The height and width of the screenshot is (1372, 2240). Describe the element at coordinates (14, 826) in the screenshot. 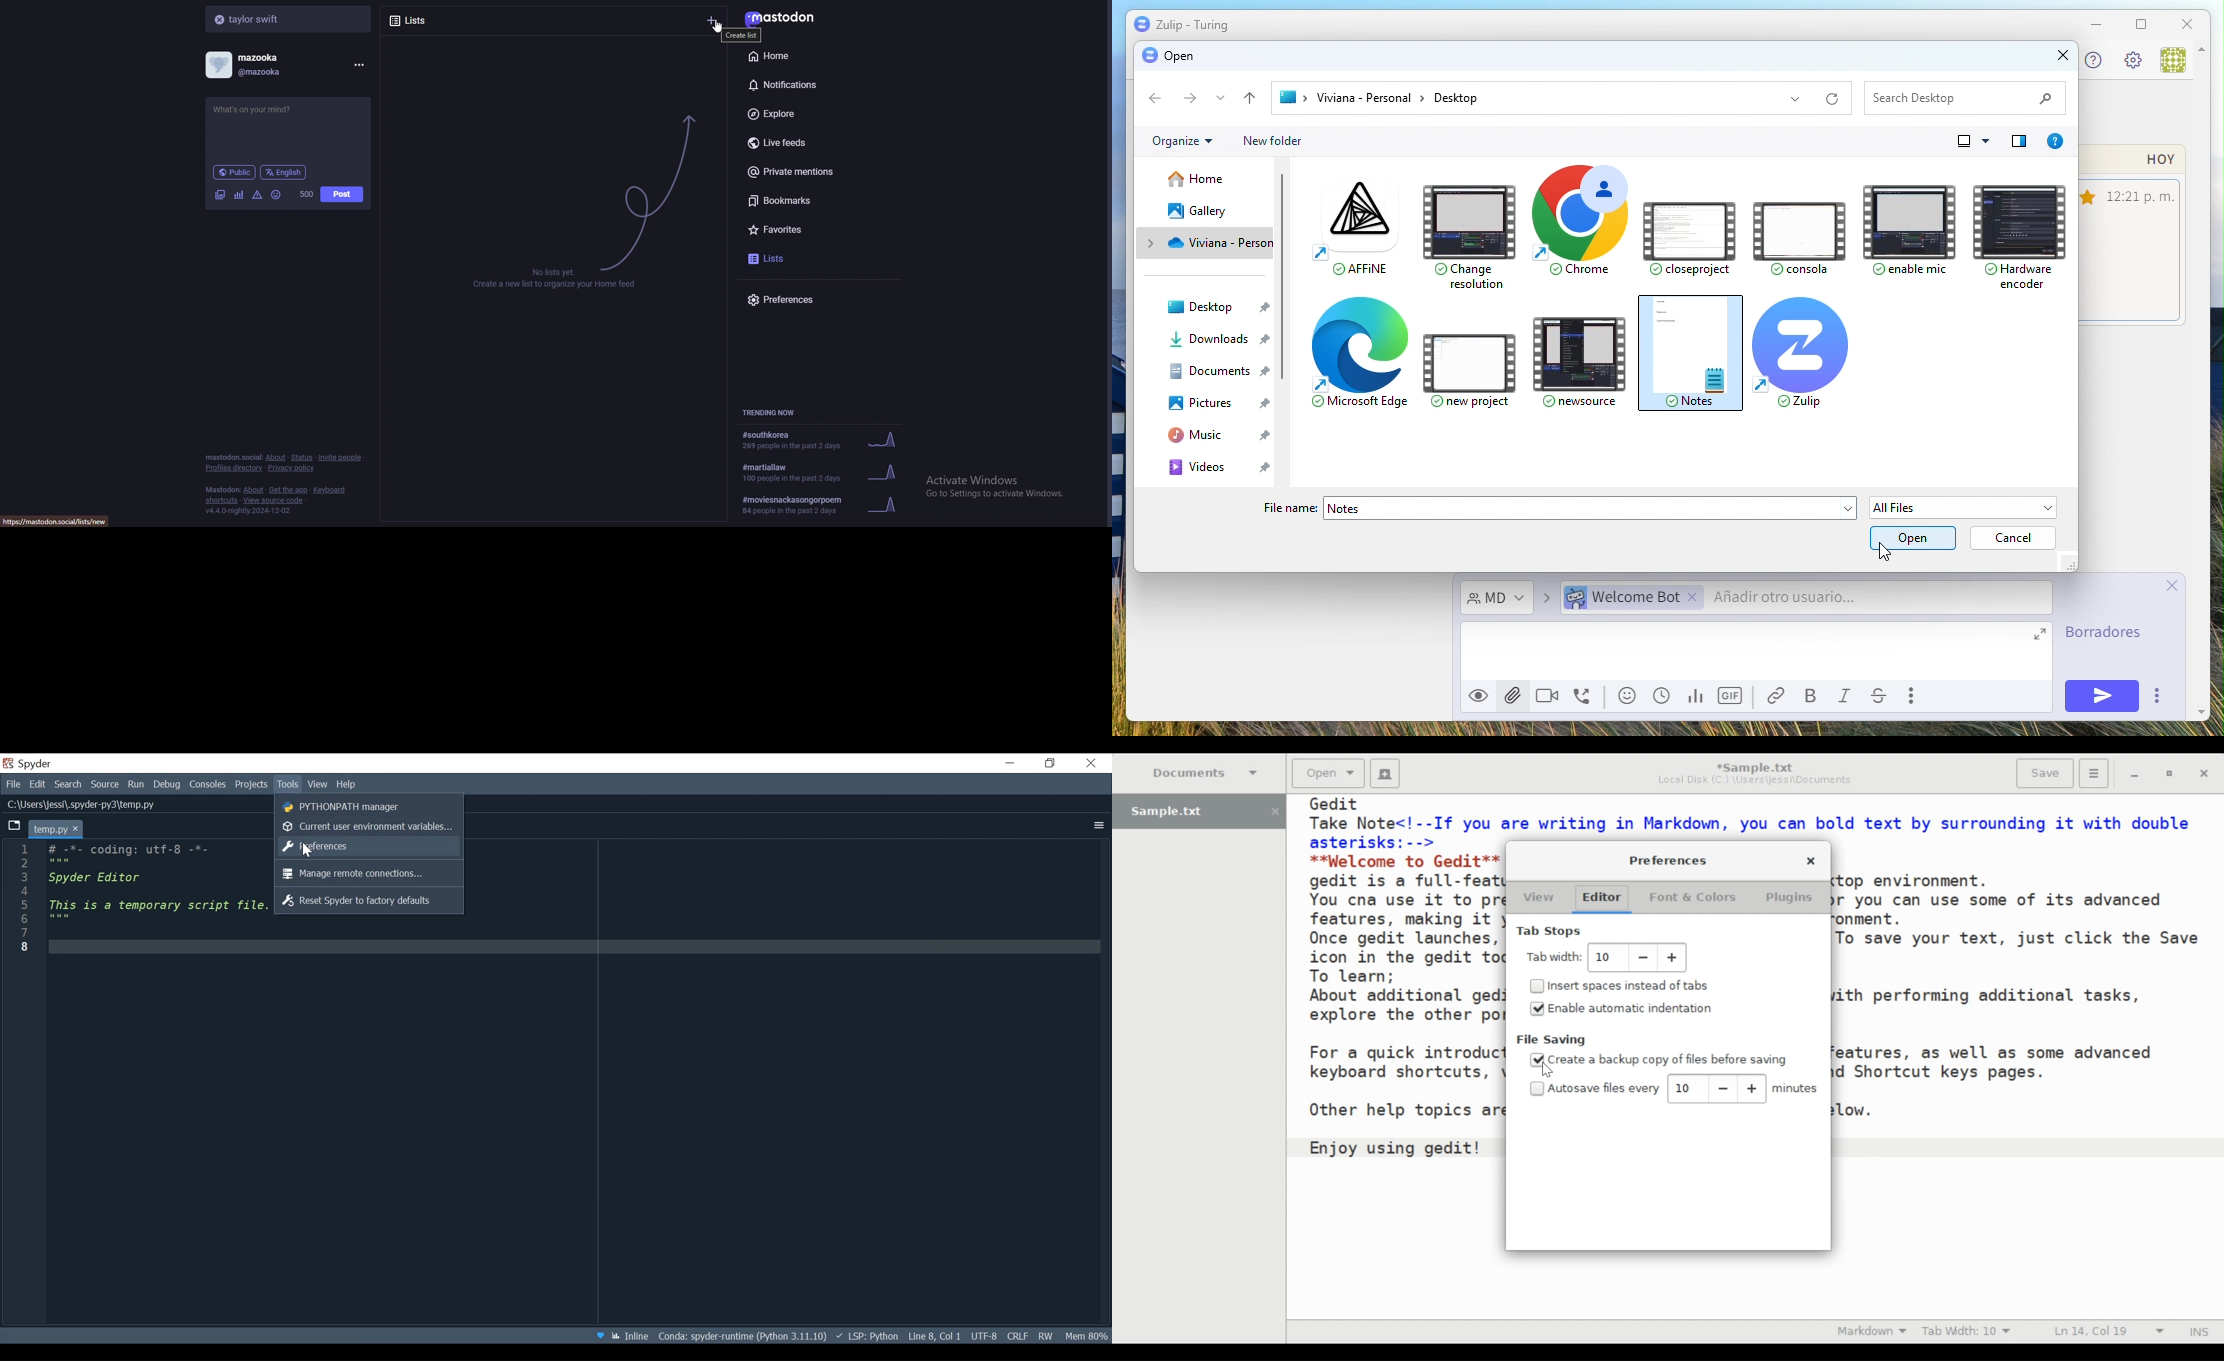

I see `Browse Tab` at that location.